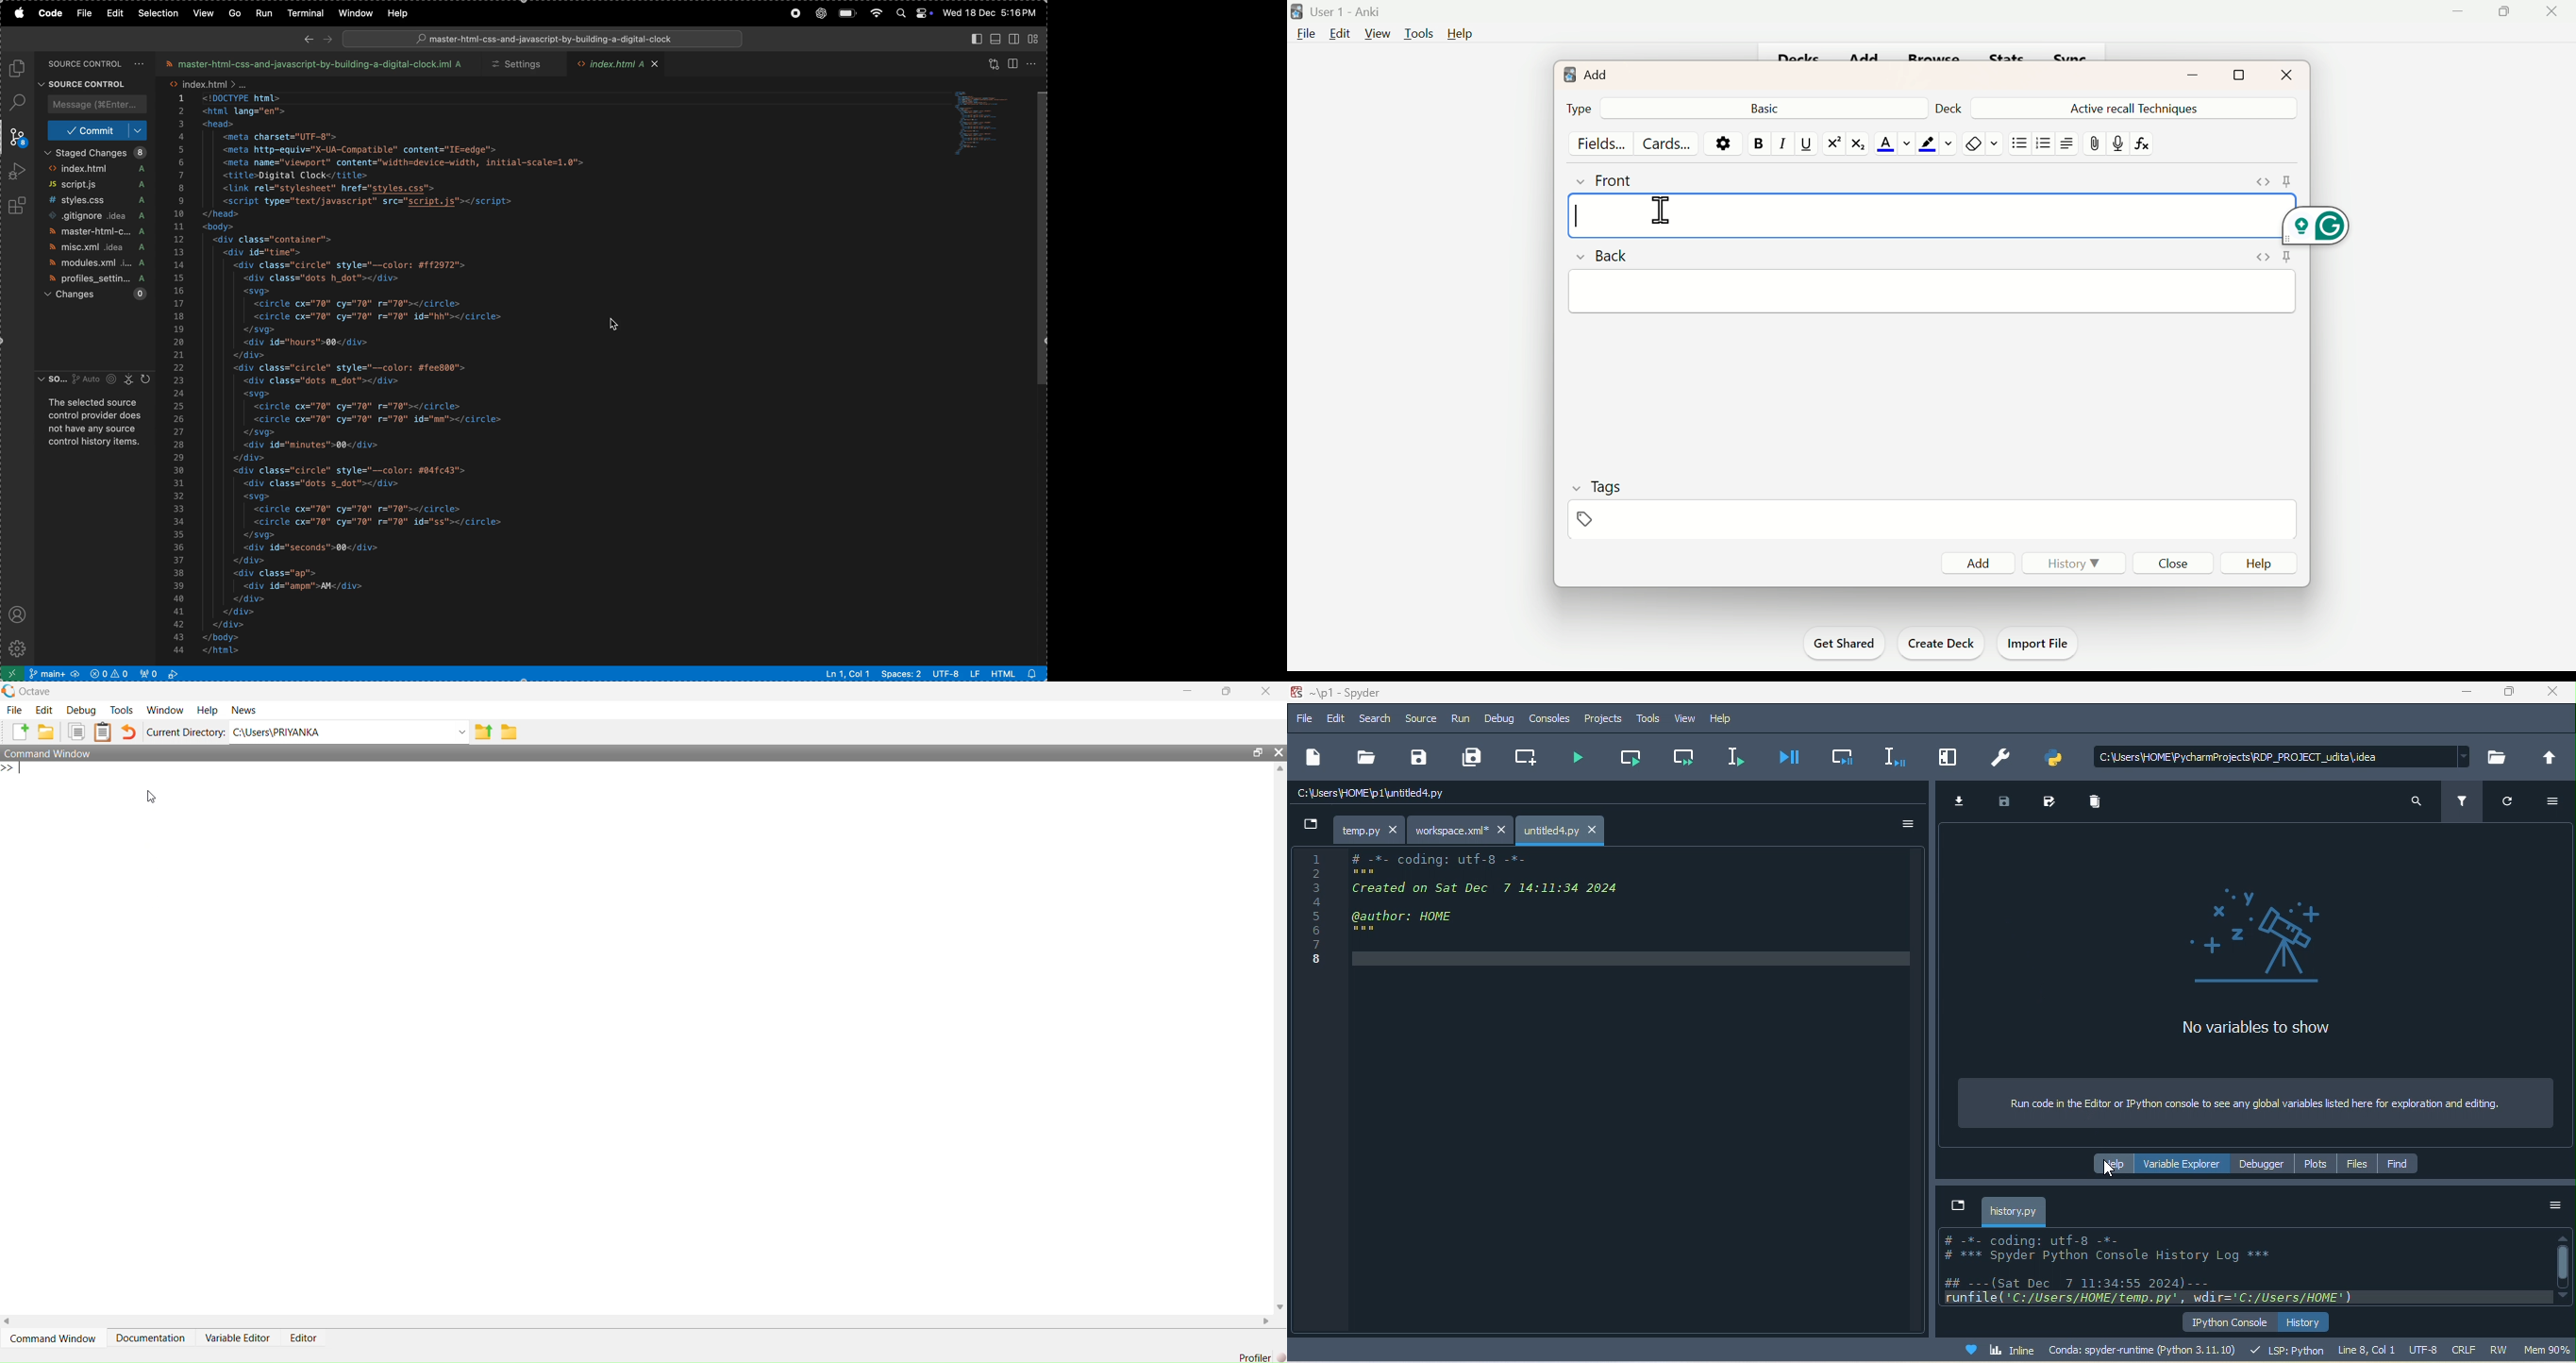  I want to click on copy, so click(78, 733).